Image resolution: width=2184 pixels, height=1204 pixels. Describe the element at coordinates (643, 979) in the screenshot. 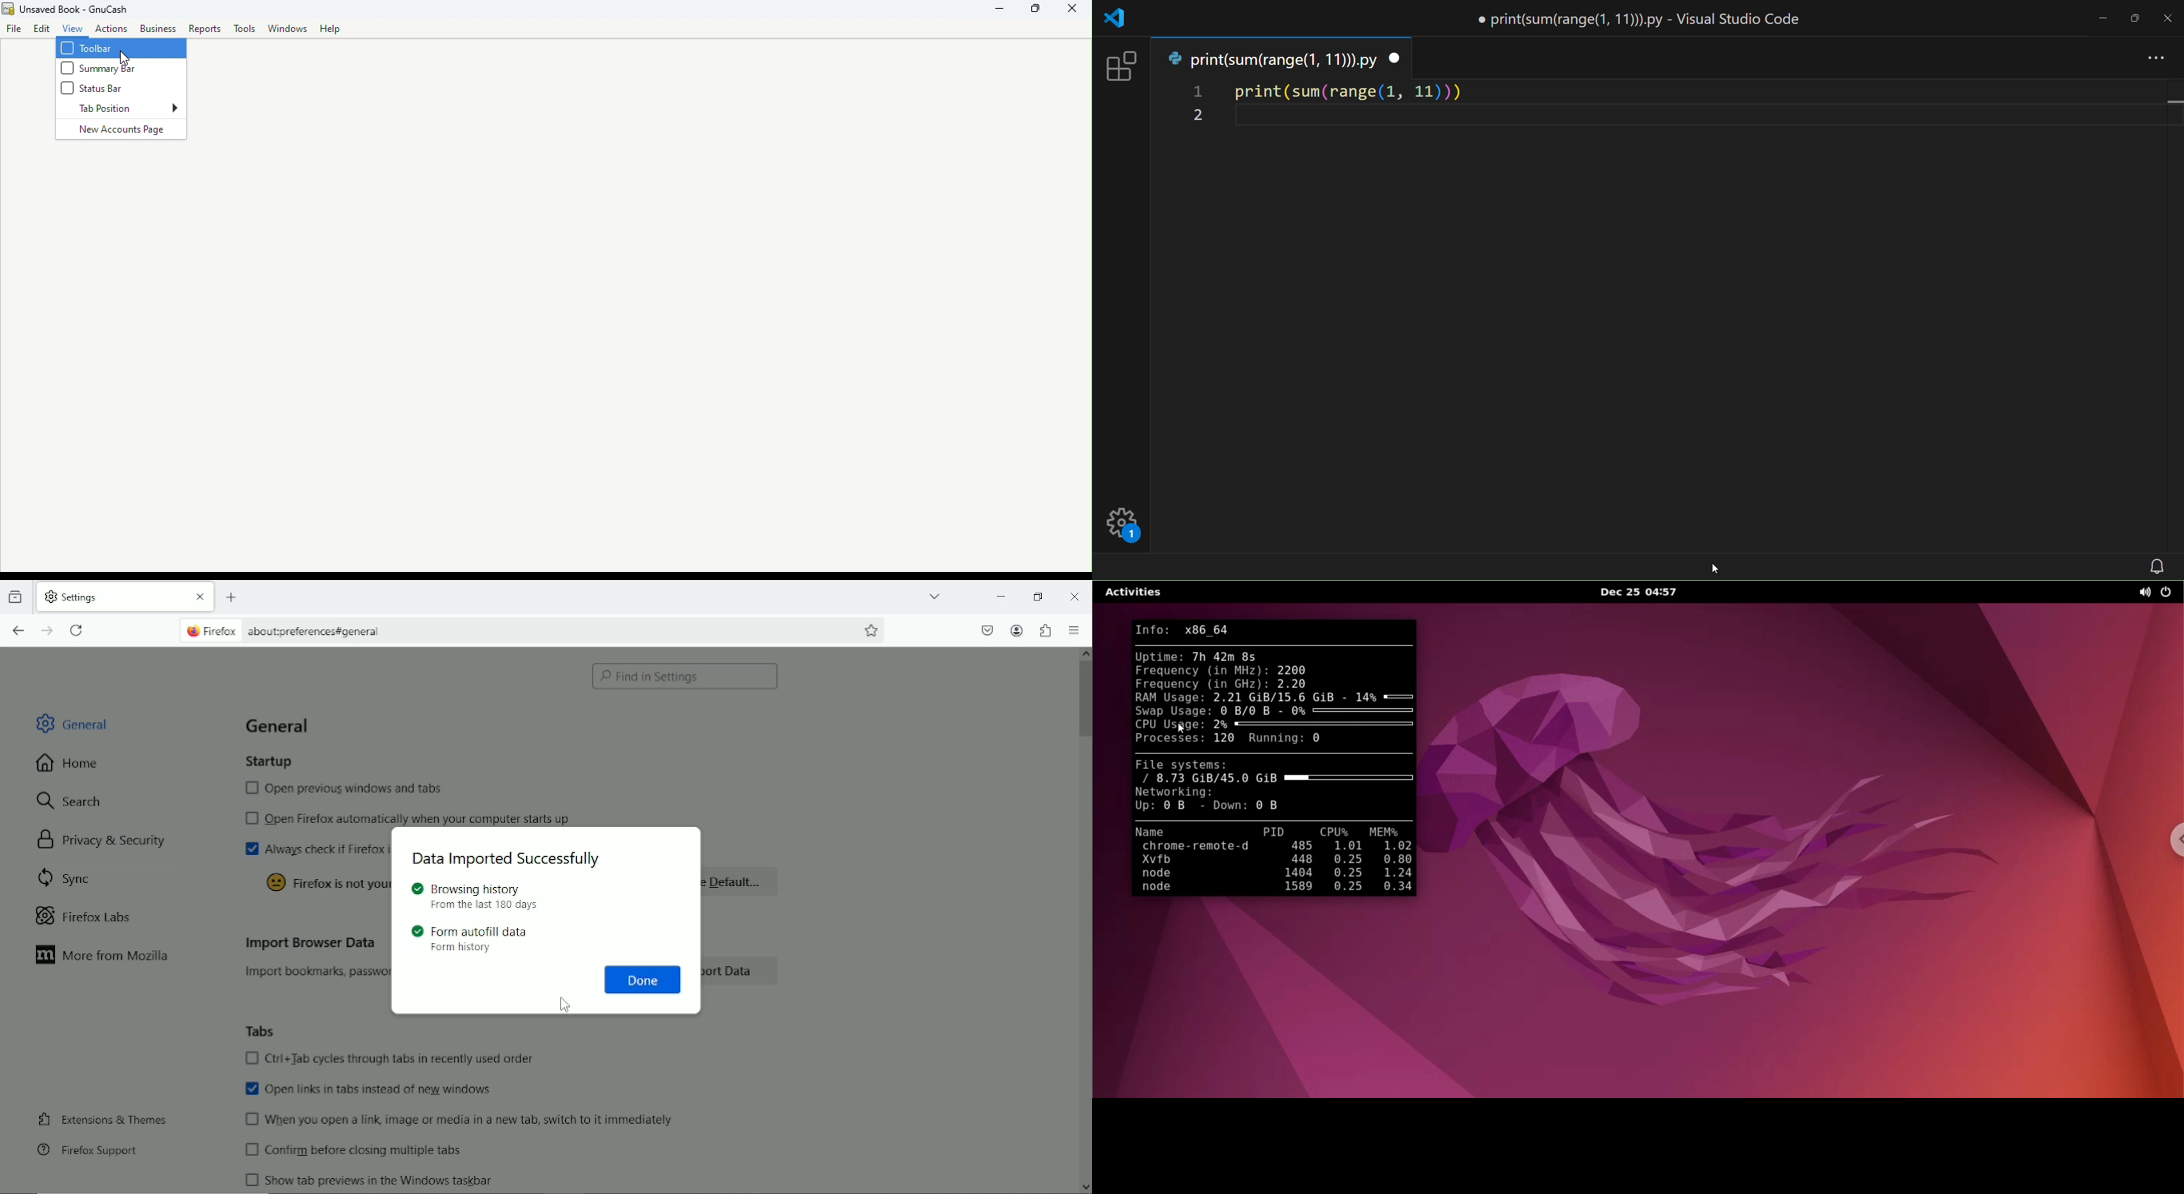

I see `Done` at that location.